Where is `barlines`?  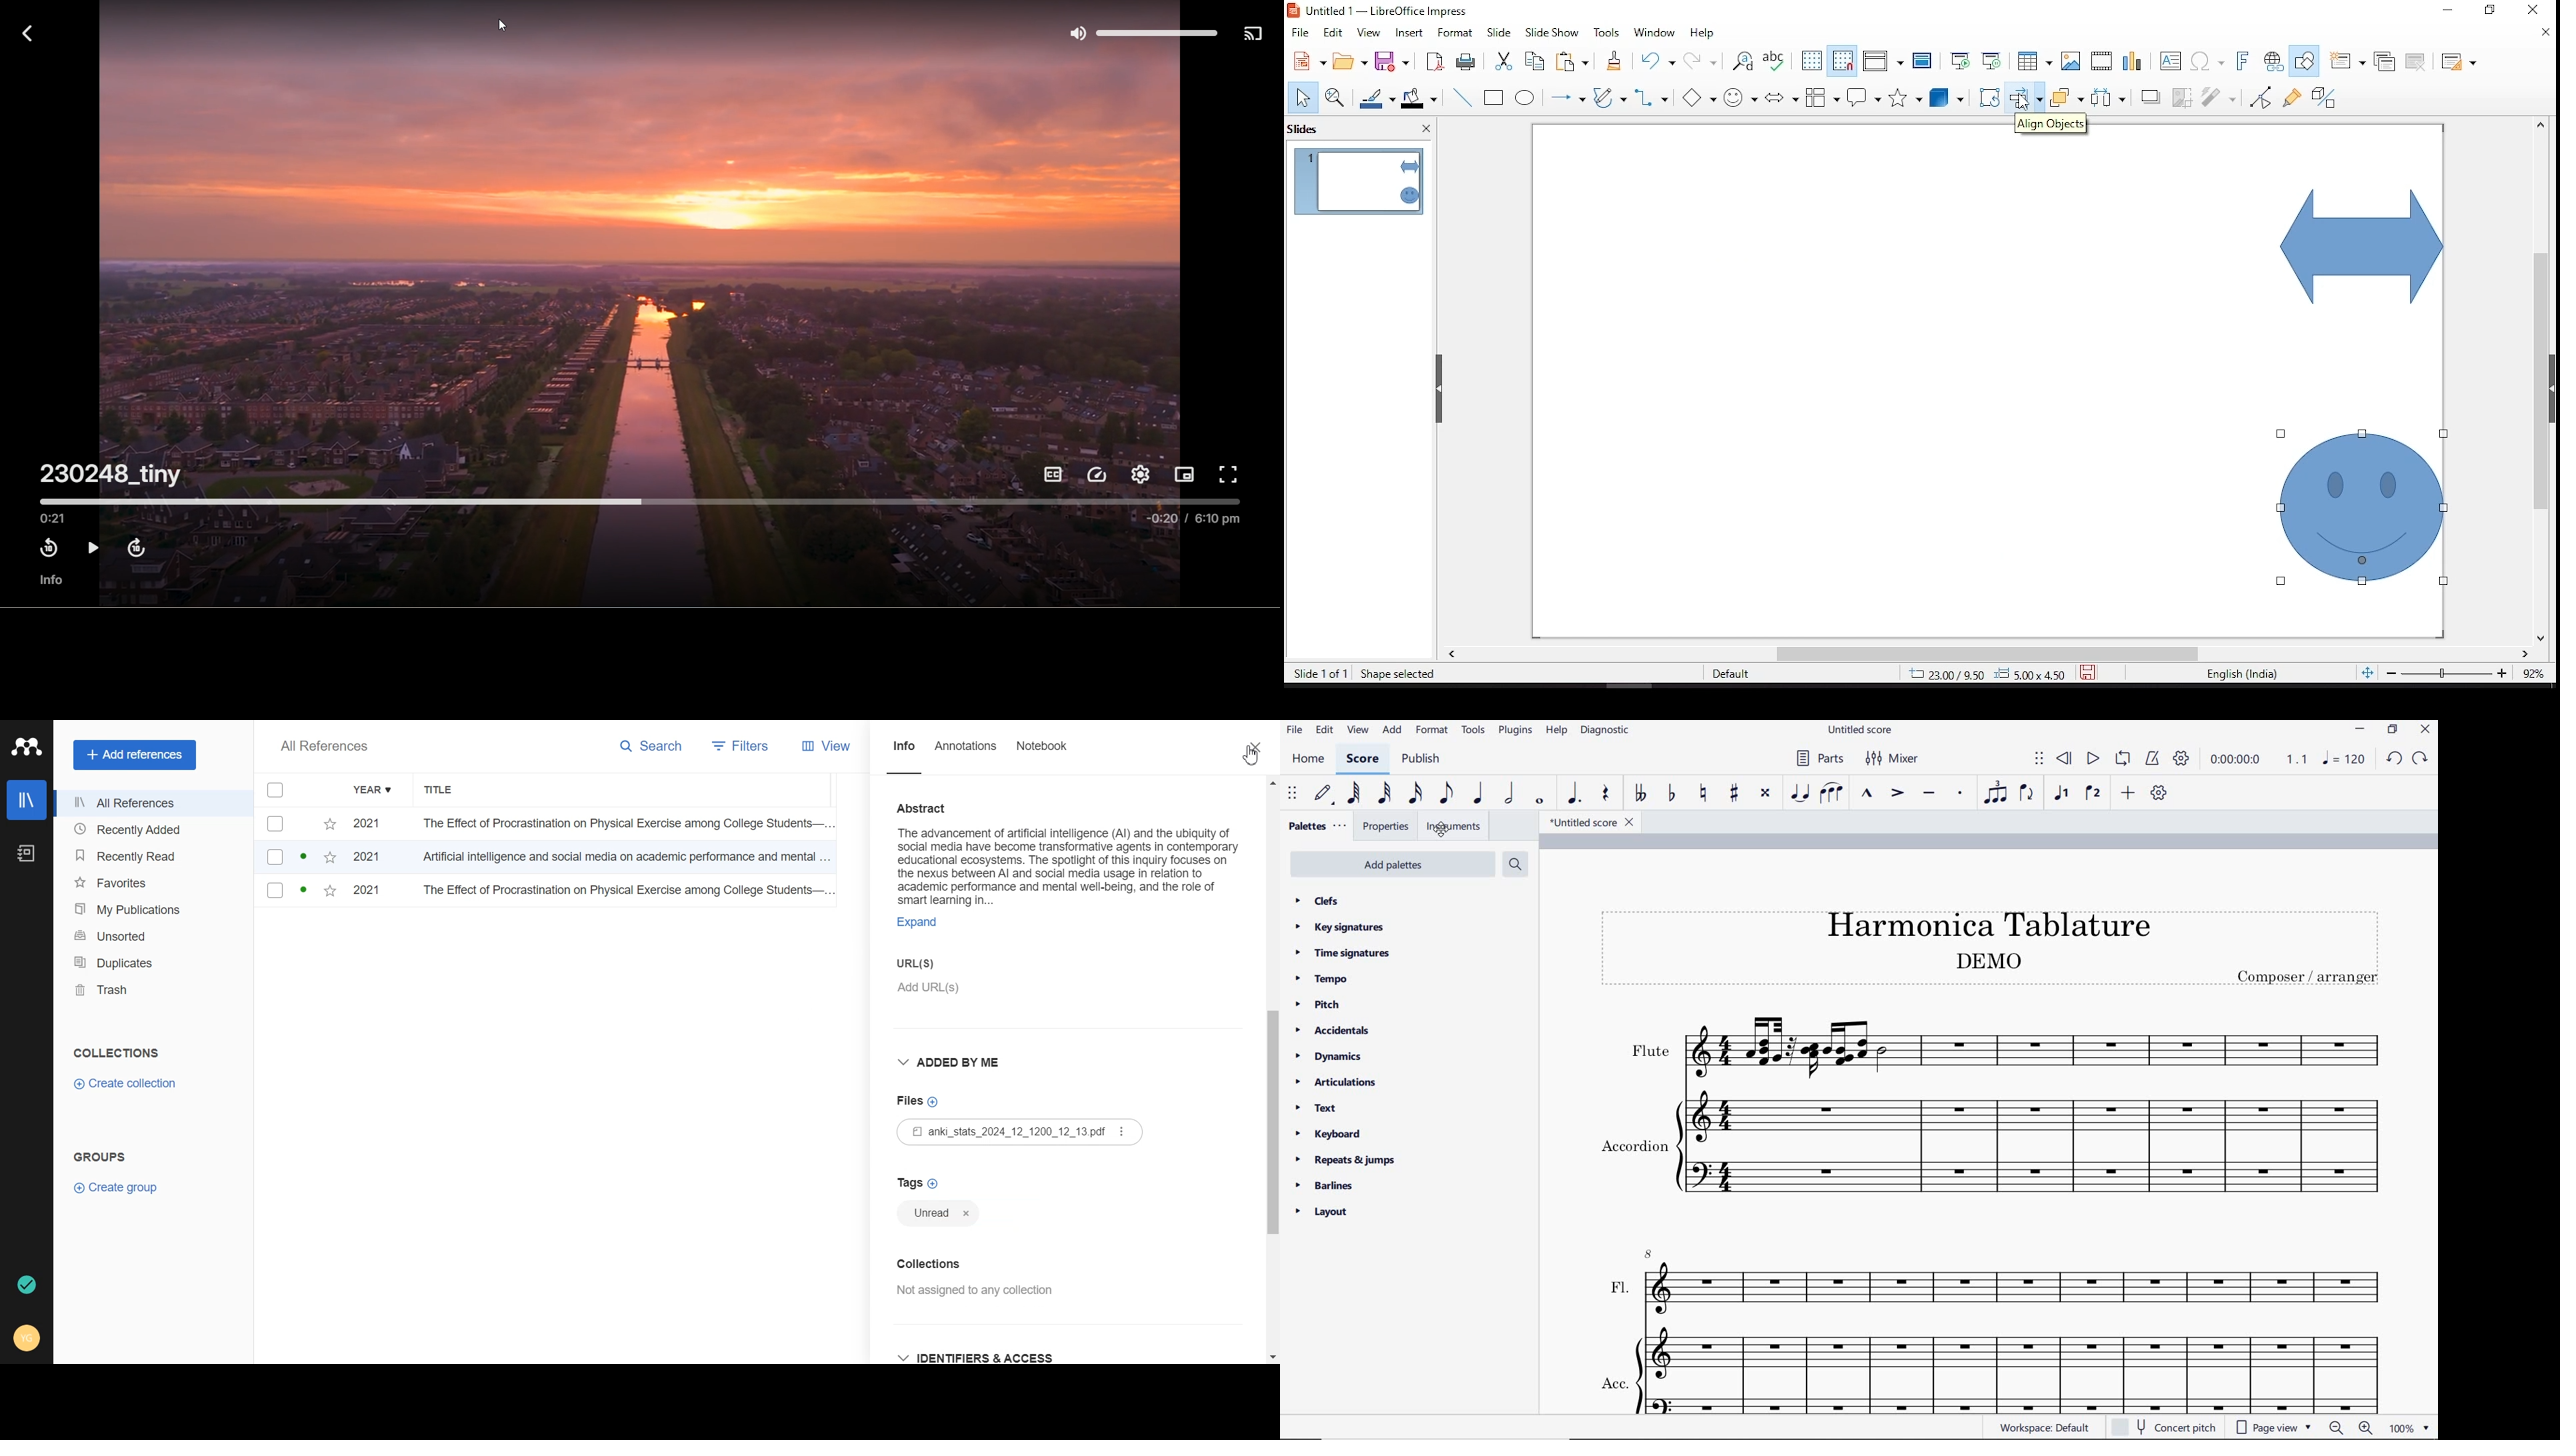 barlines is located at coordinates (1329, 1187).